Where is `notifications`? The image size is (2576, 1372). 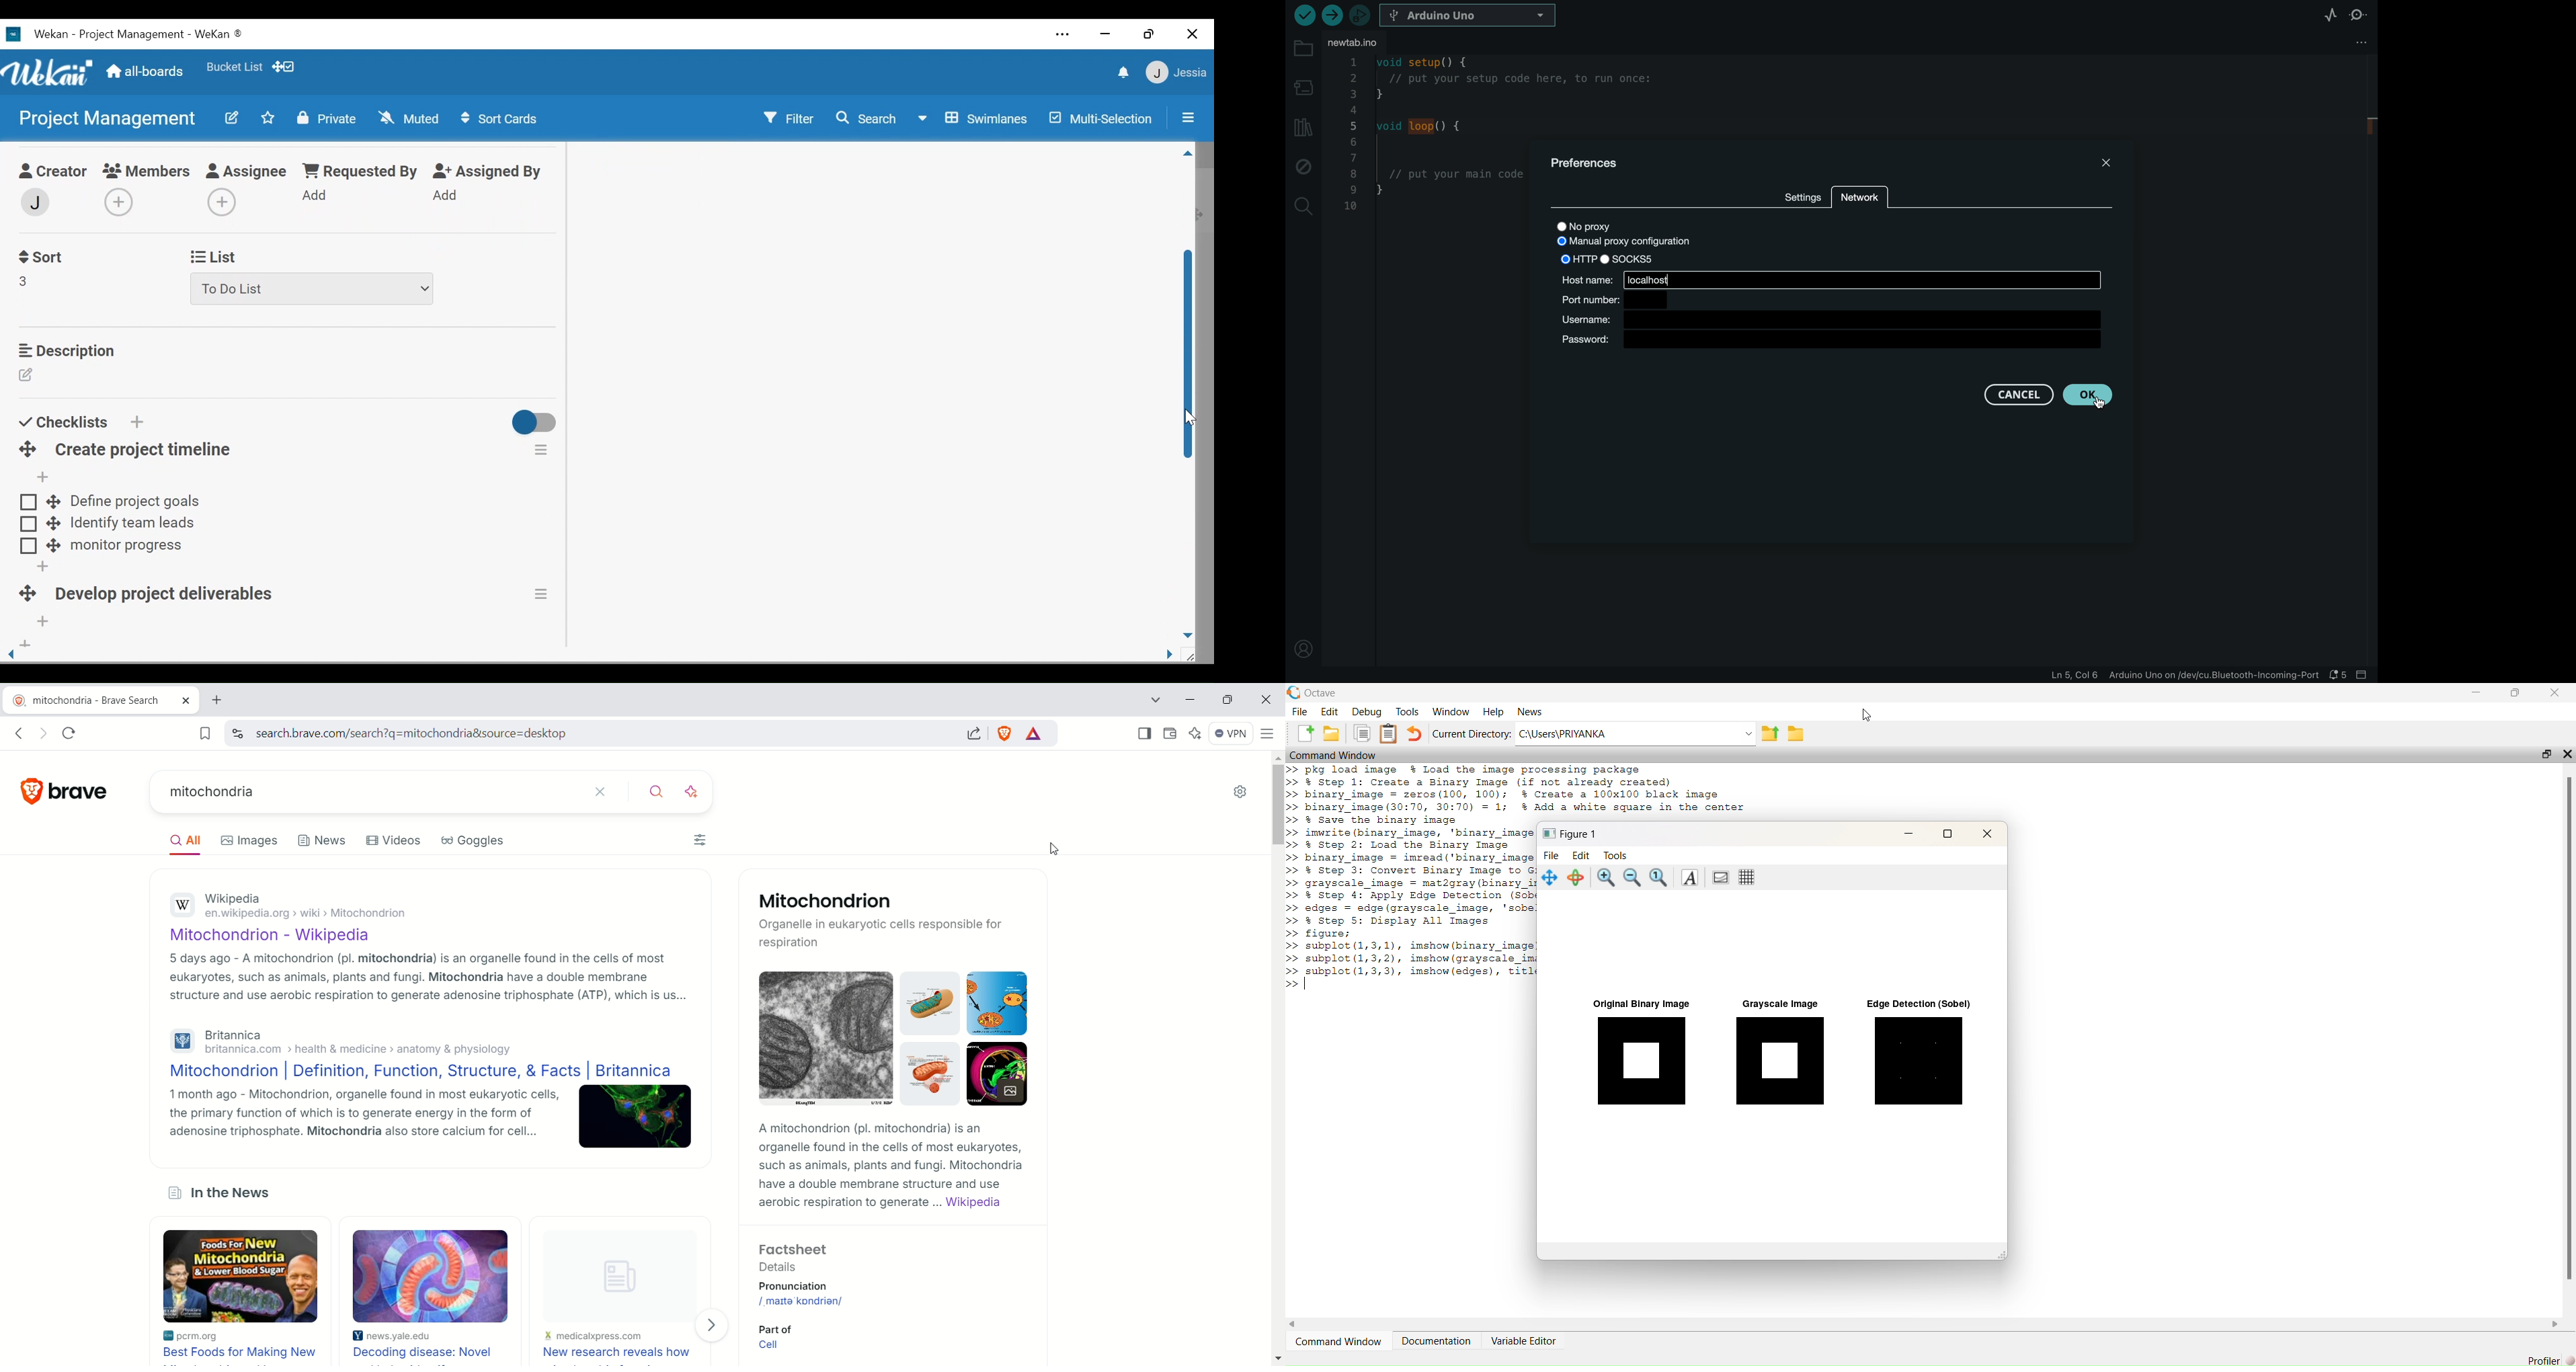
notifications is located at coordinates (1121, 71).